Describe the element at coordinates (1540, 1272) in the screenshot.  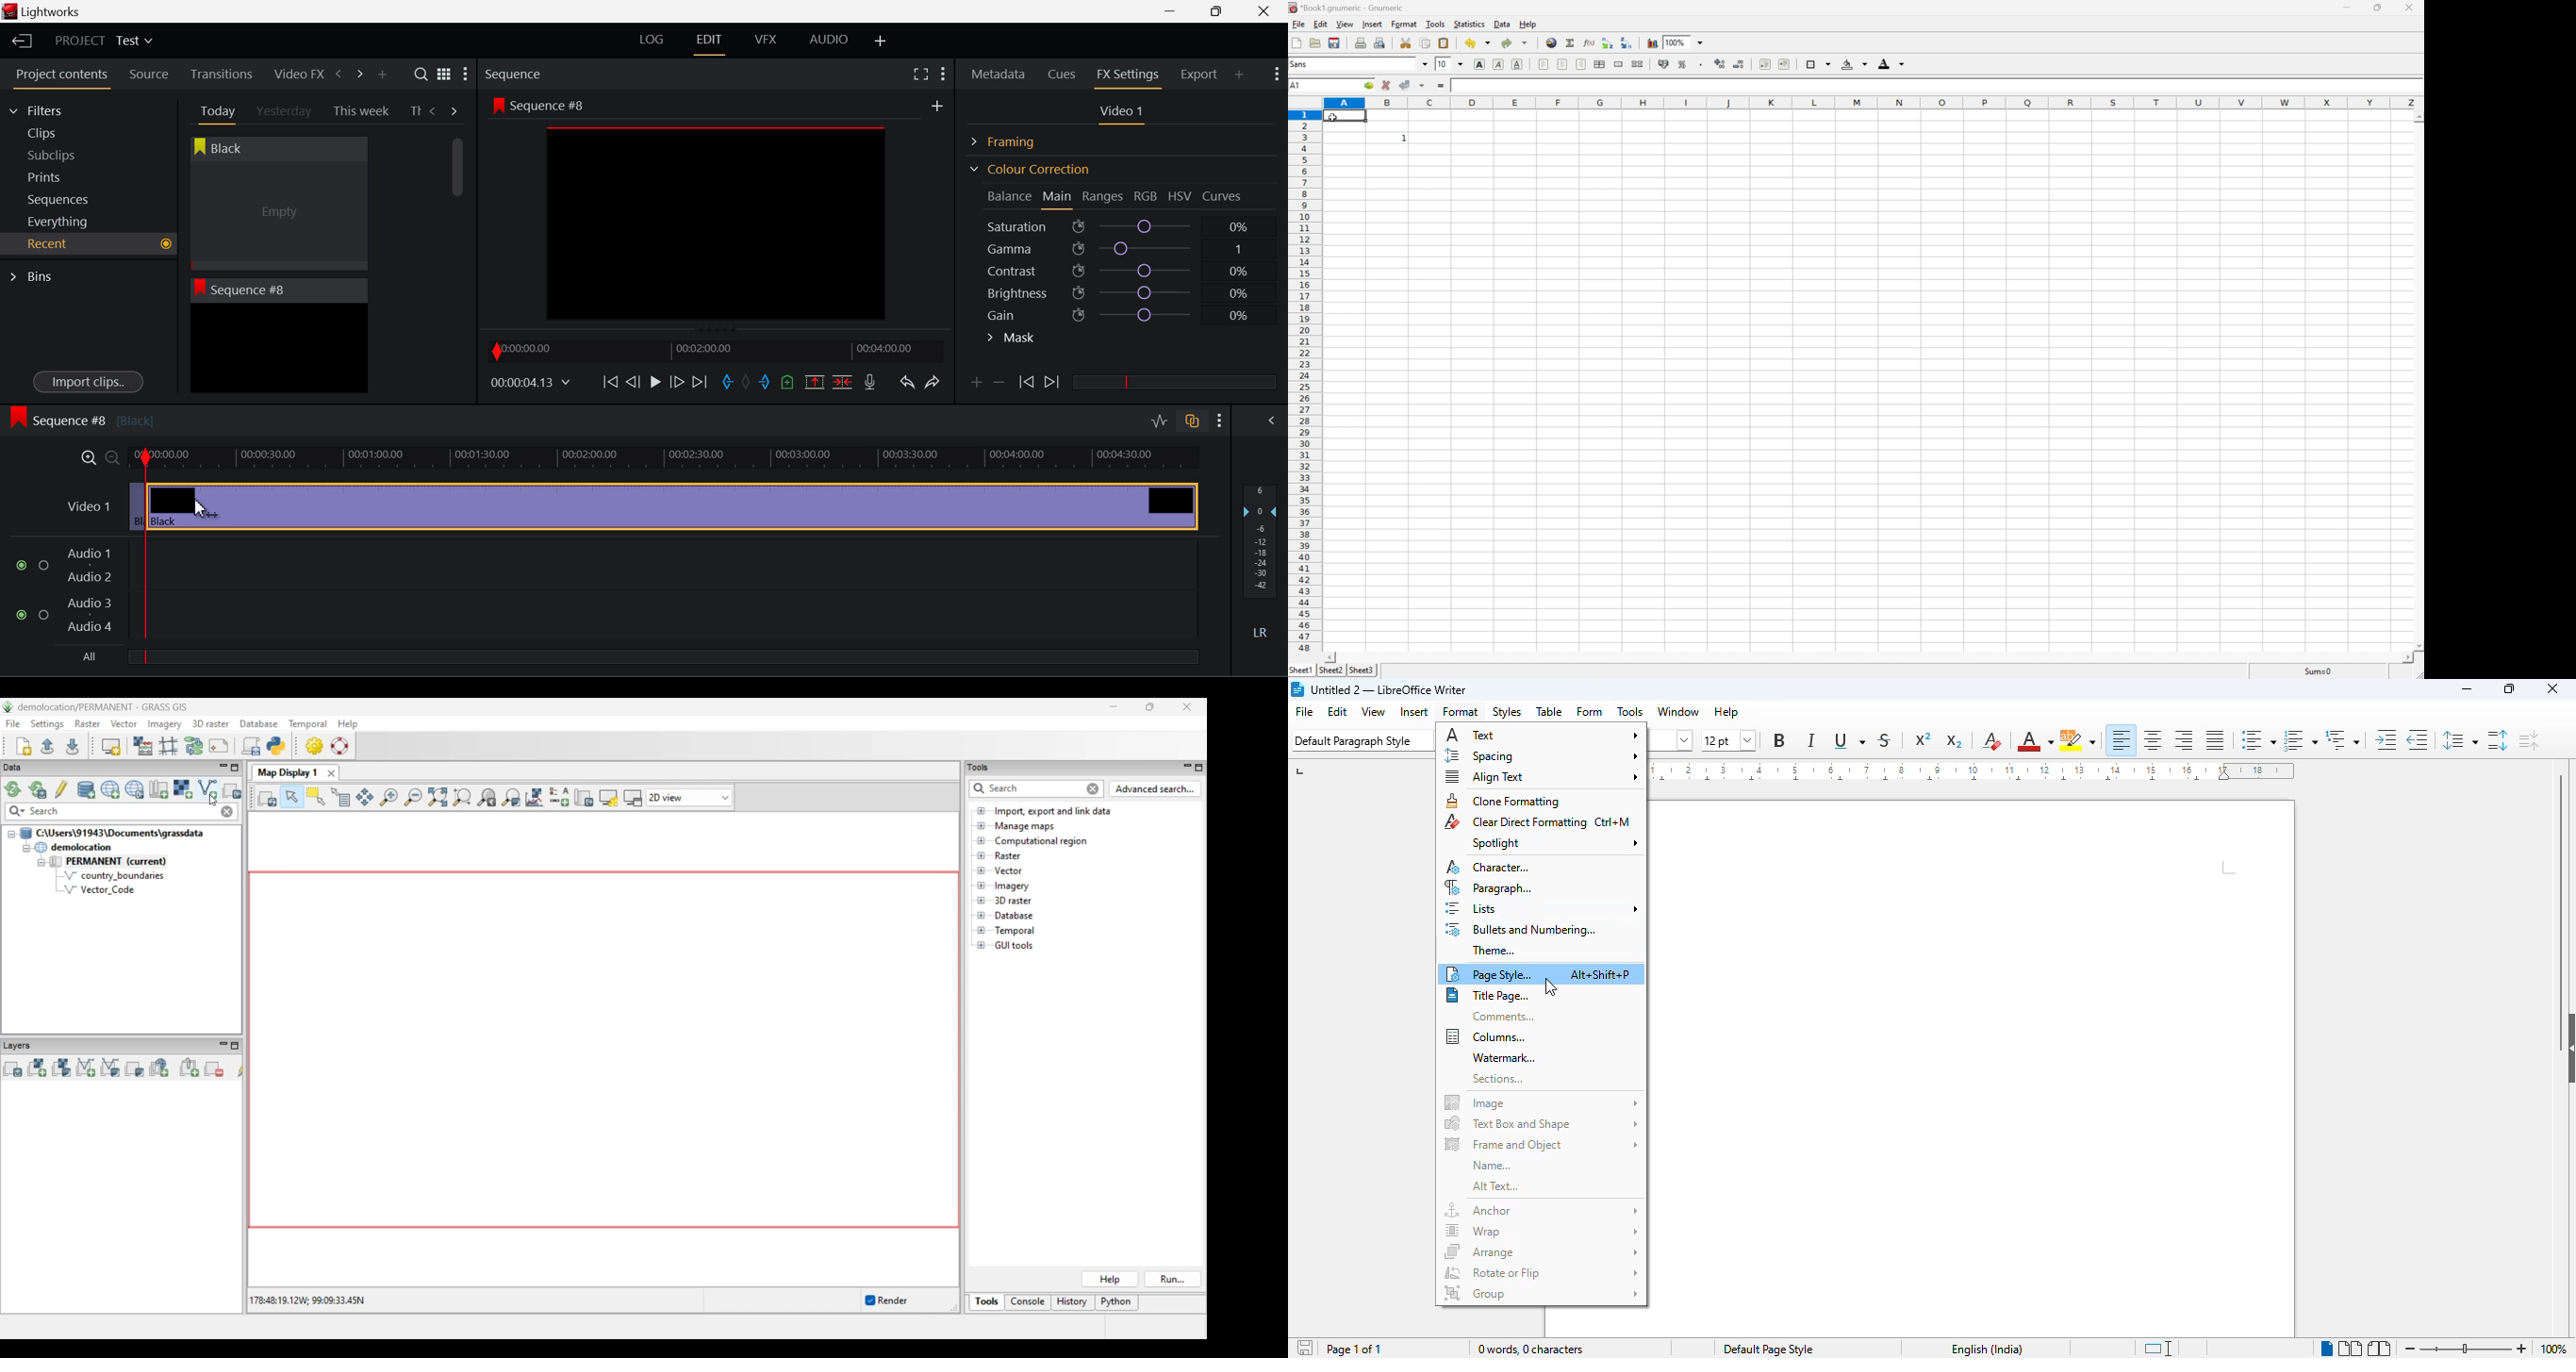
I see `rotate of flip` at that location.